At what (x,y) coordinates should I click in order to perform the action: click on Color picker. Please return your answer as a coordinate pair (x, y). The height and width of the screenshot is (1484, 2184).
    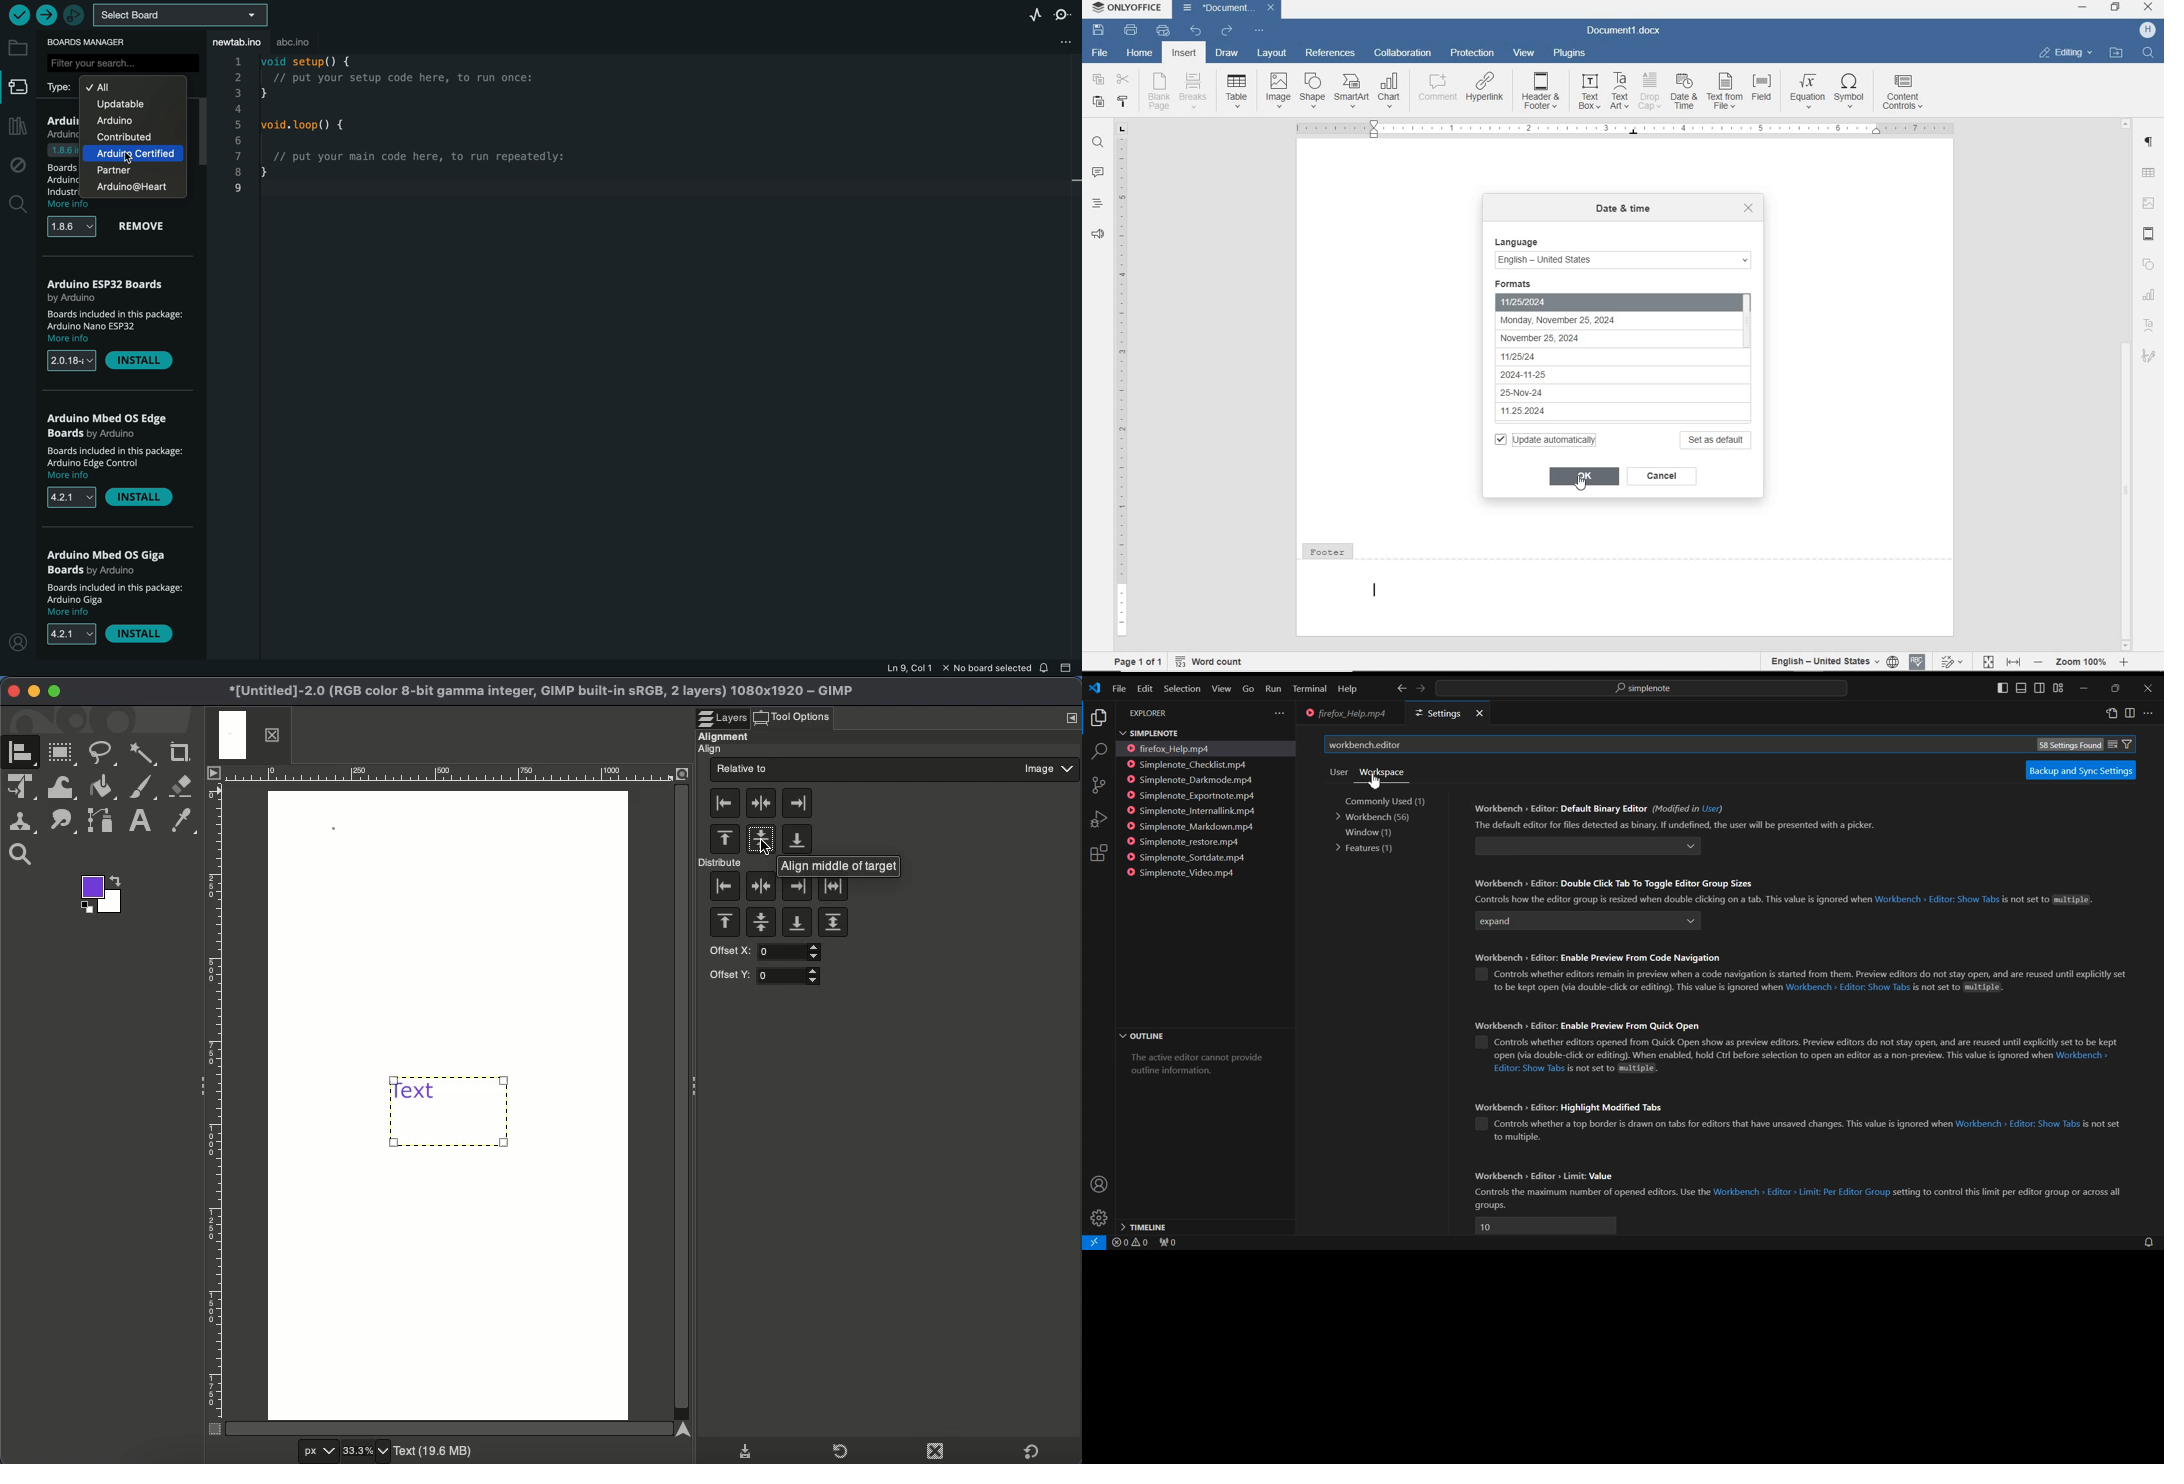
    Looking at the image, I should click on (185, 822).